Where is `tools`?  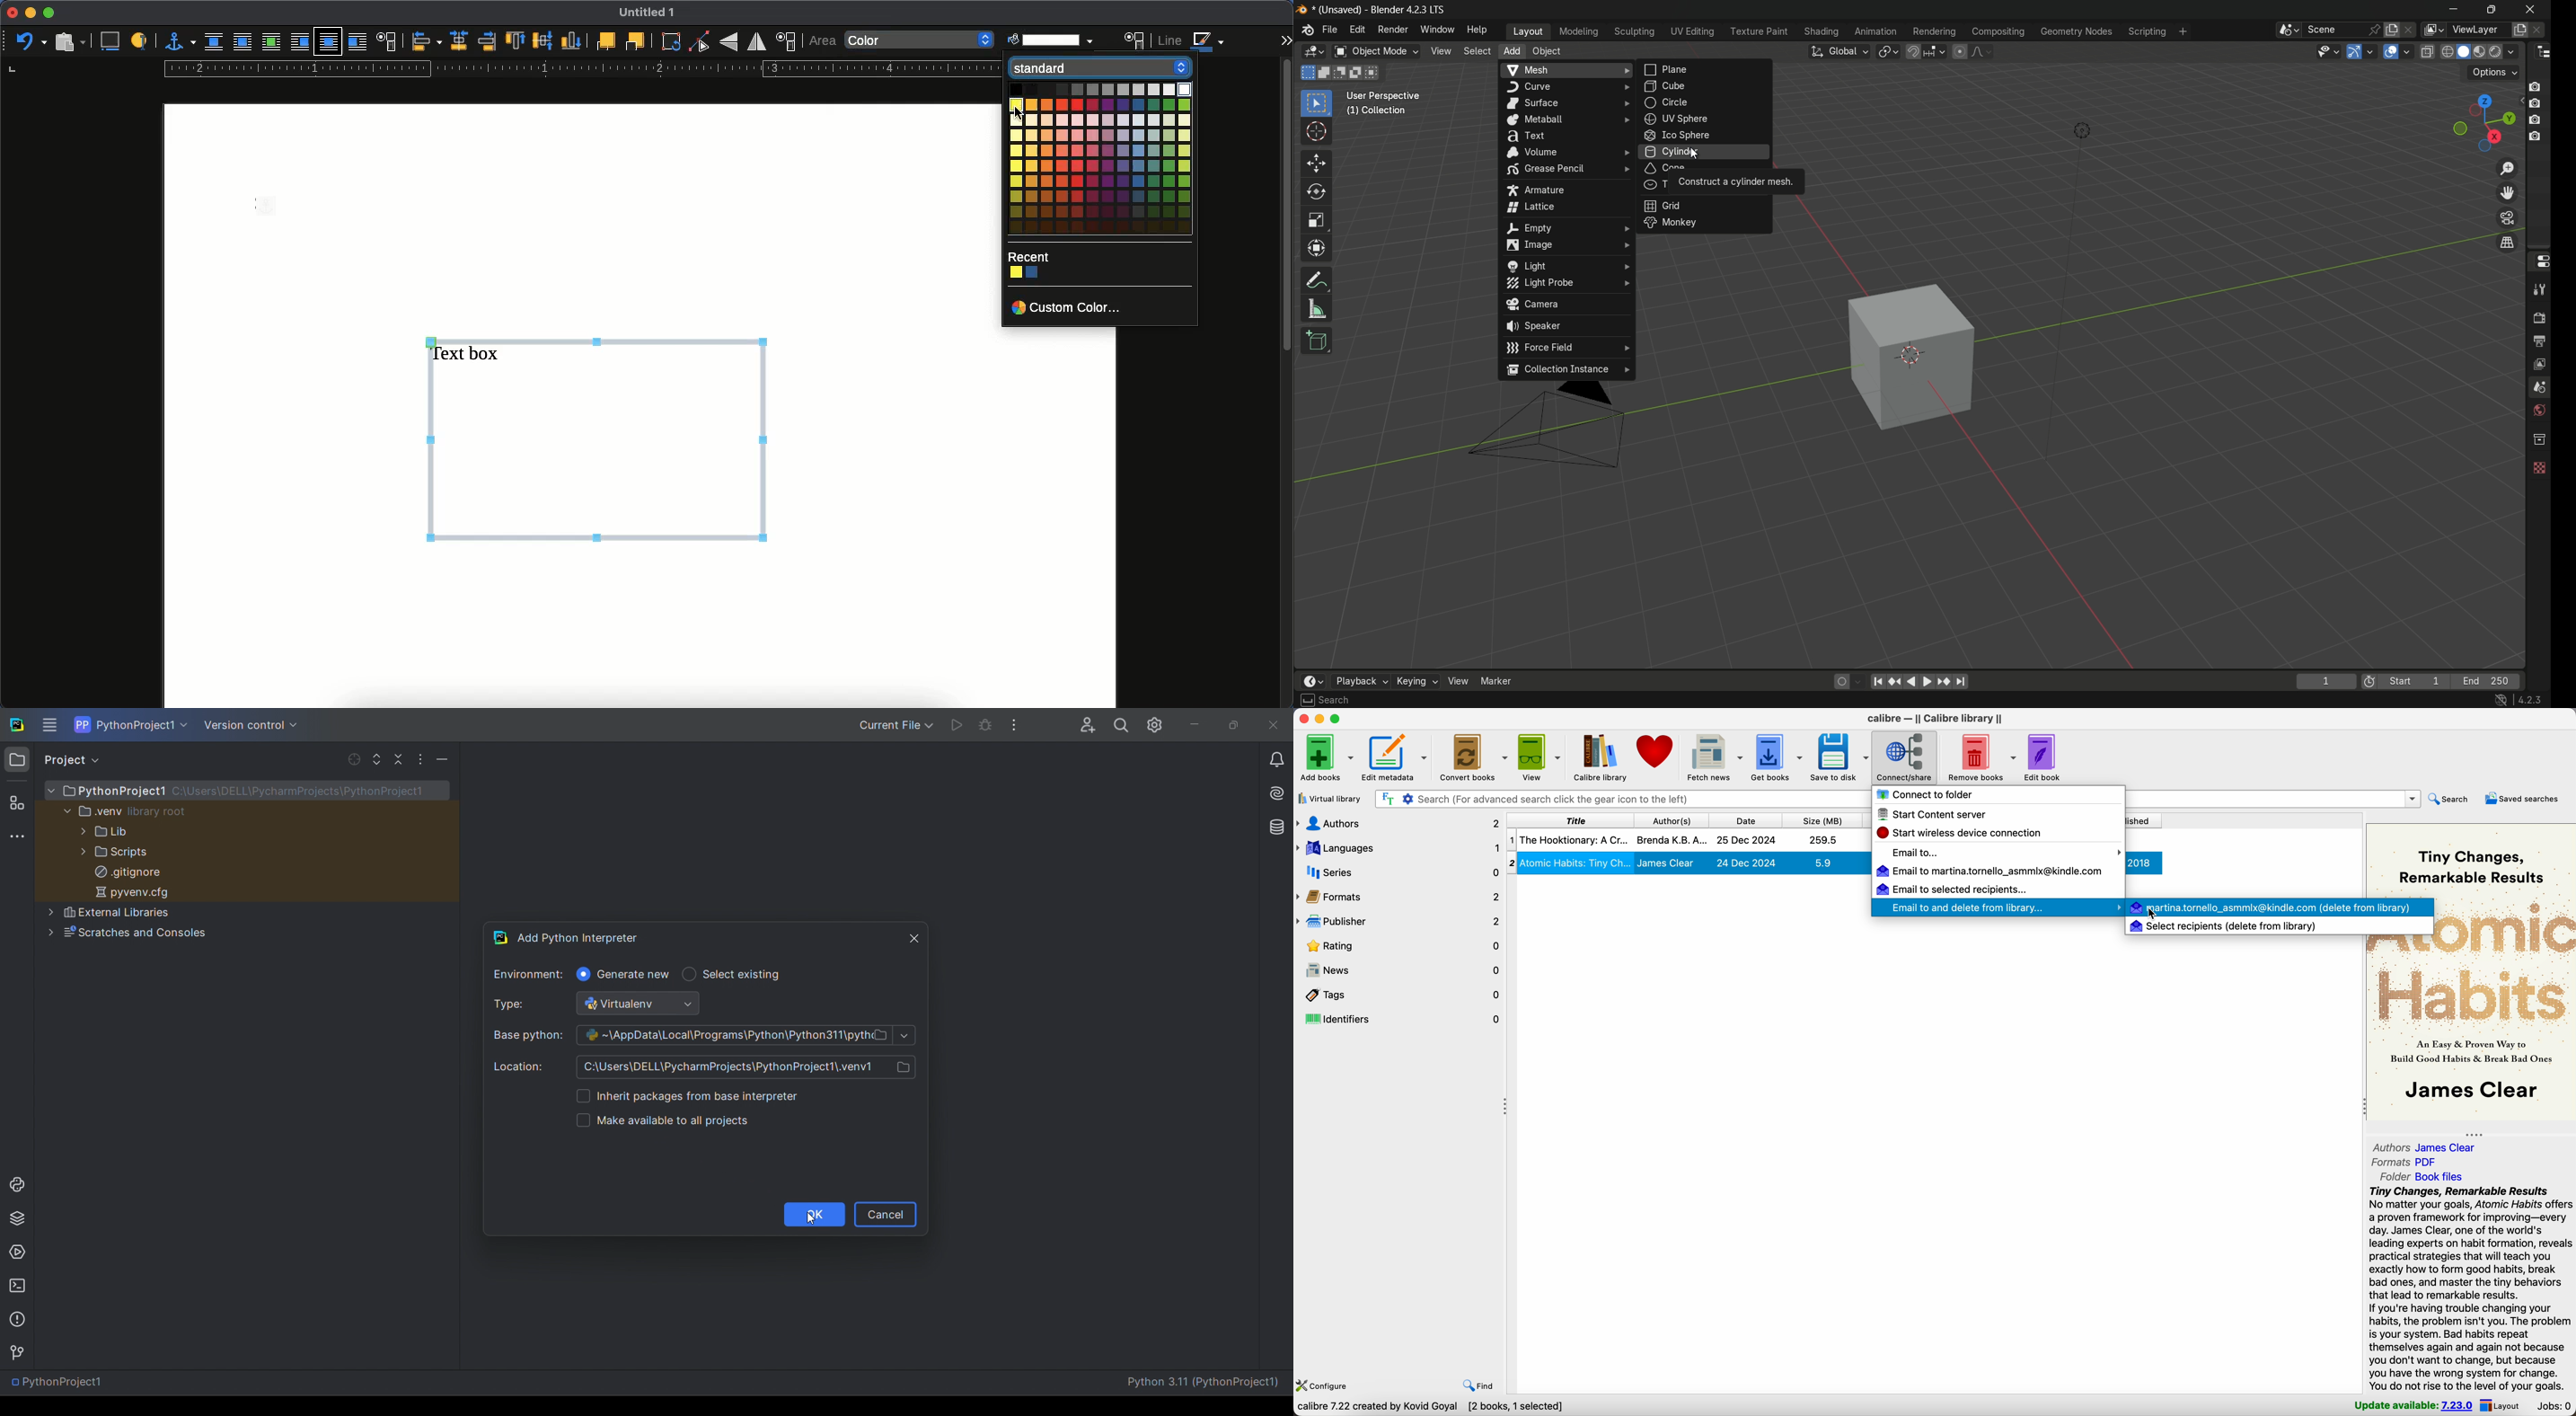
tools is located at coordinates (2539, 287).